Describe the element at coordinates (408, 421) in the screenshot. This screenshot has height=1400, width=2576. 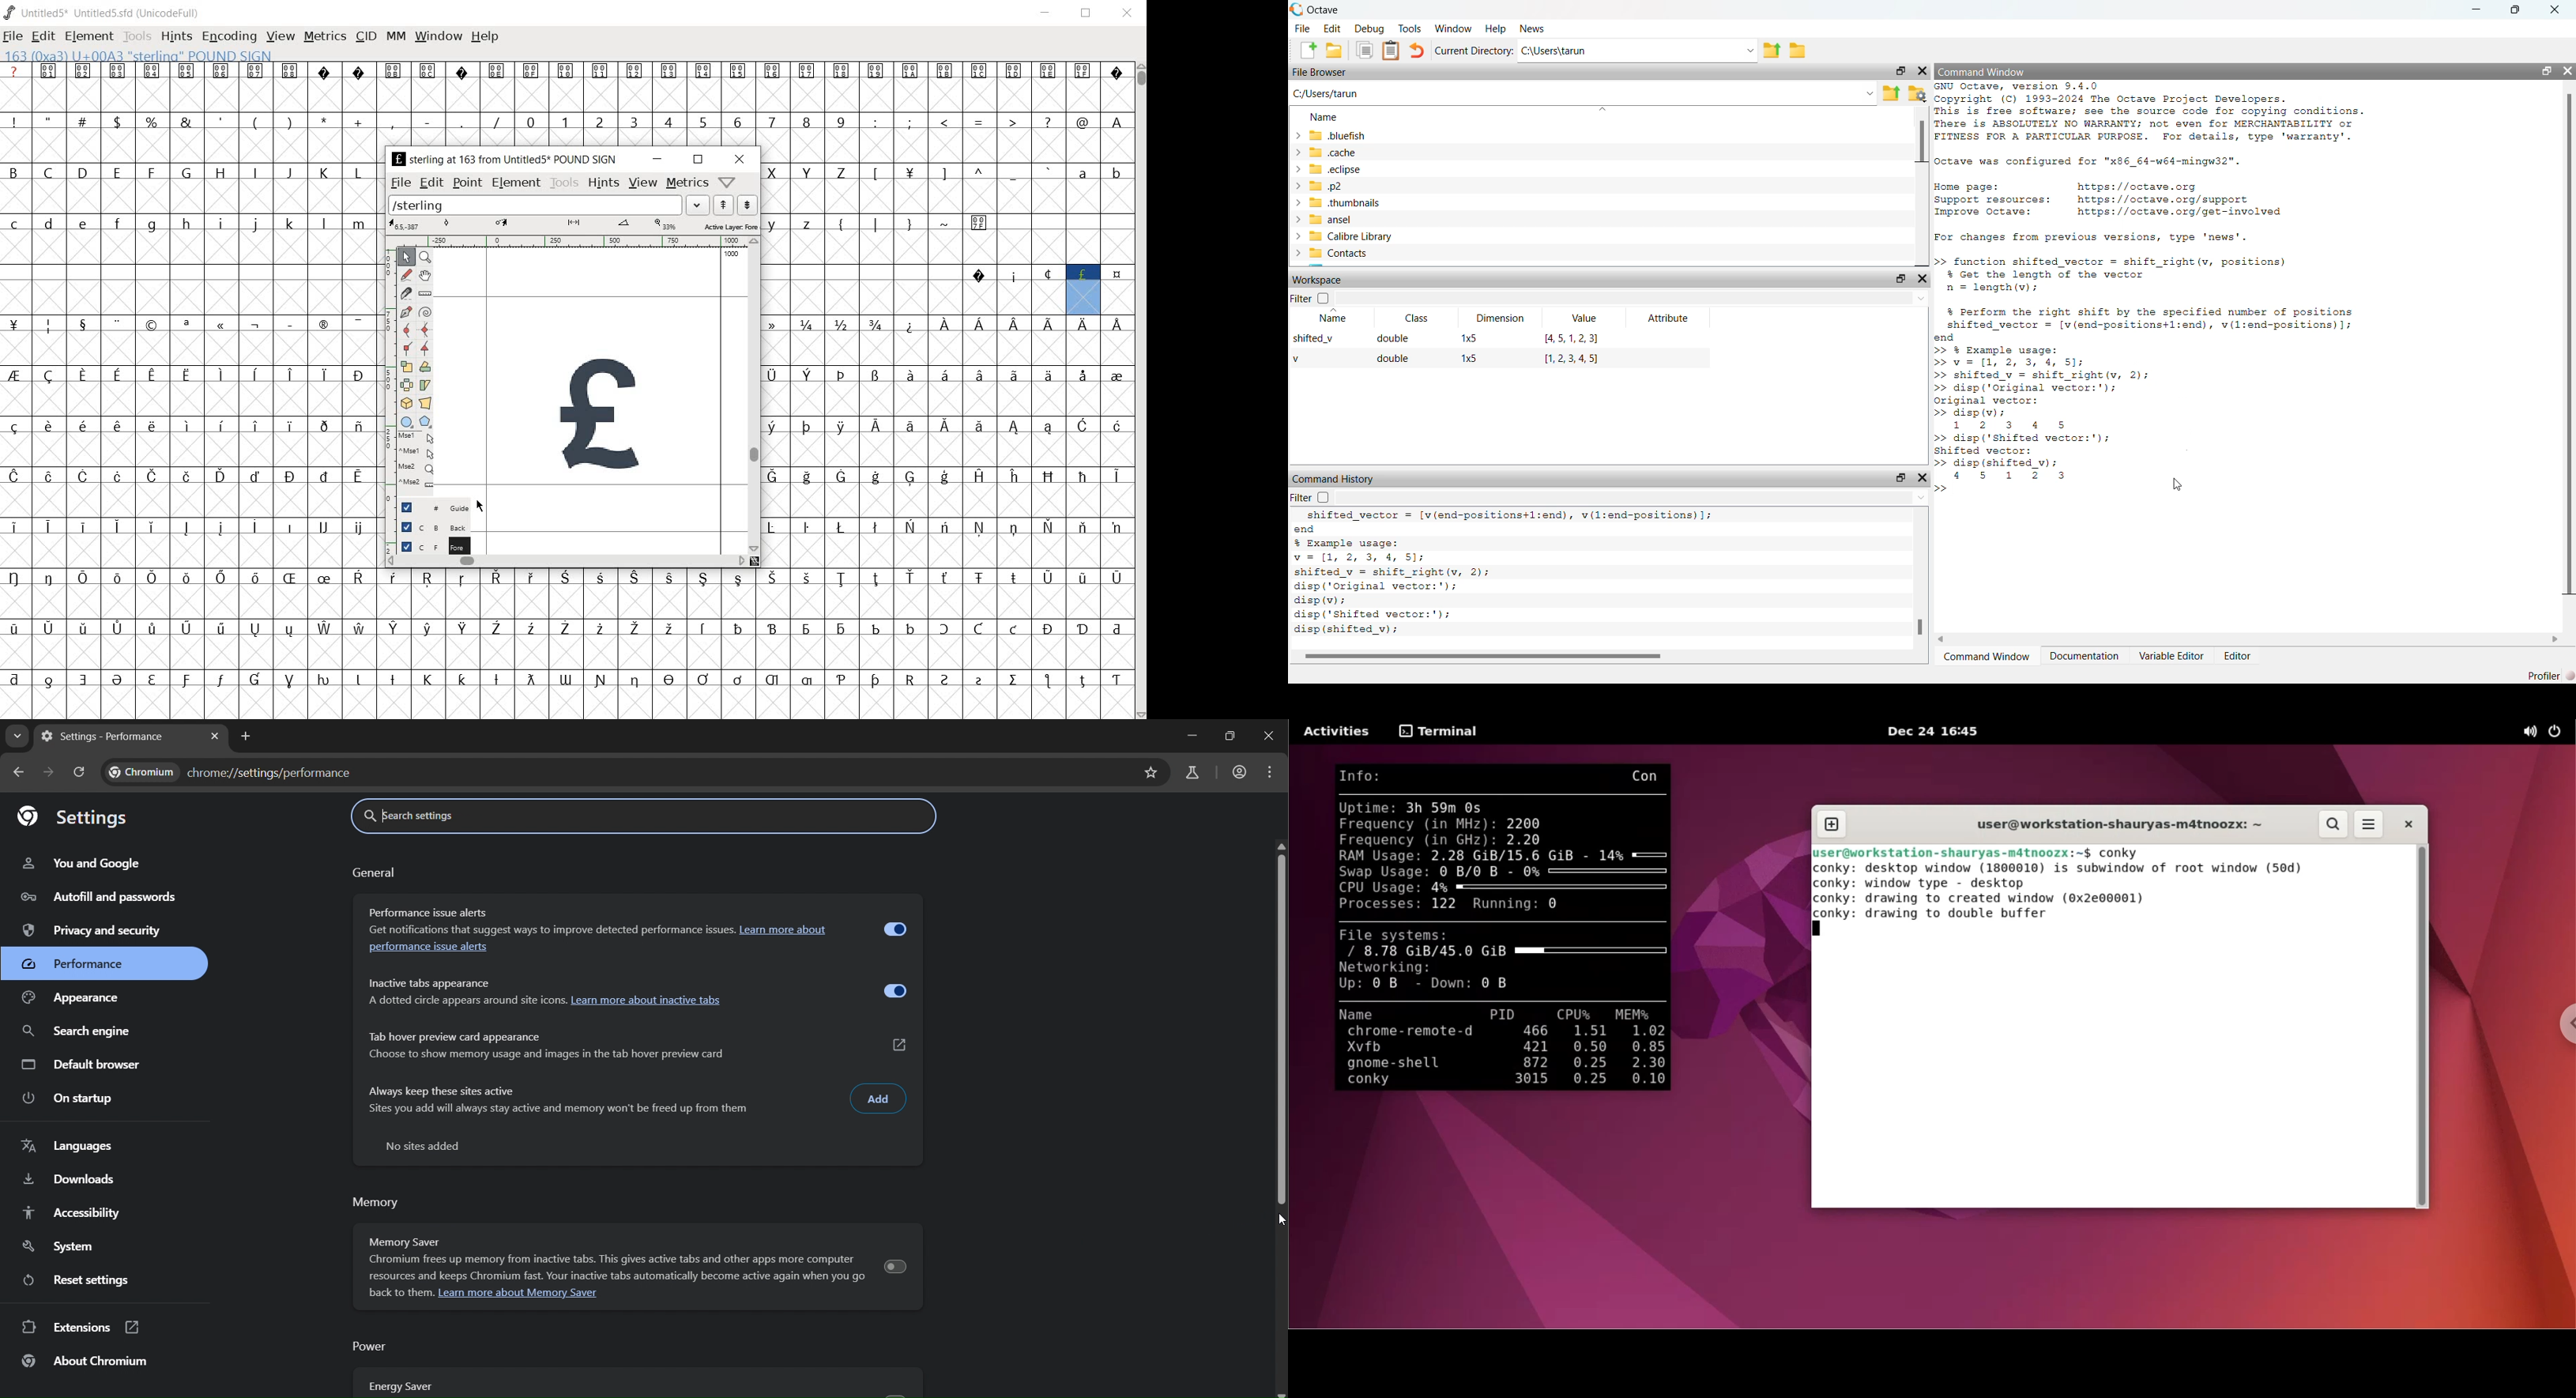
I see `rectangle/ellipse` at that location.